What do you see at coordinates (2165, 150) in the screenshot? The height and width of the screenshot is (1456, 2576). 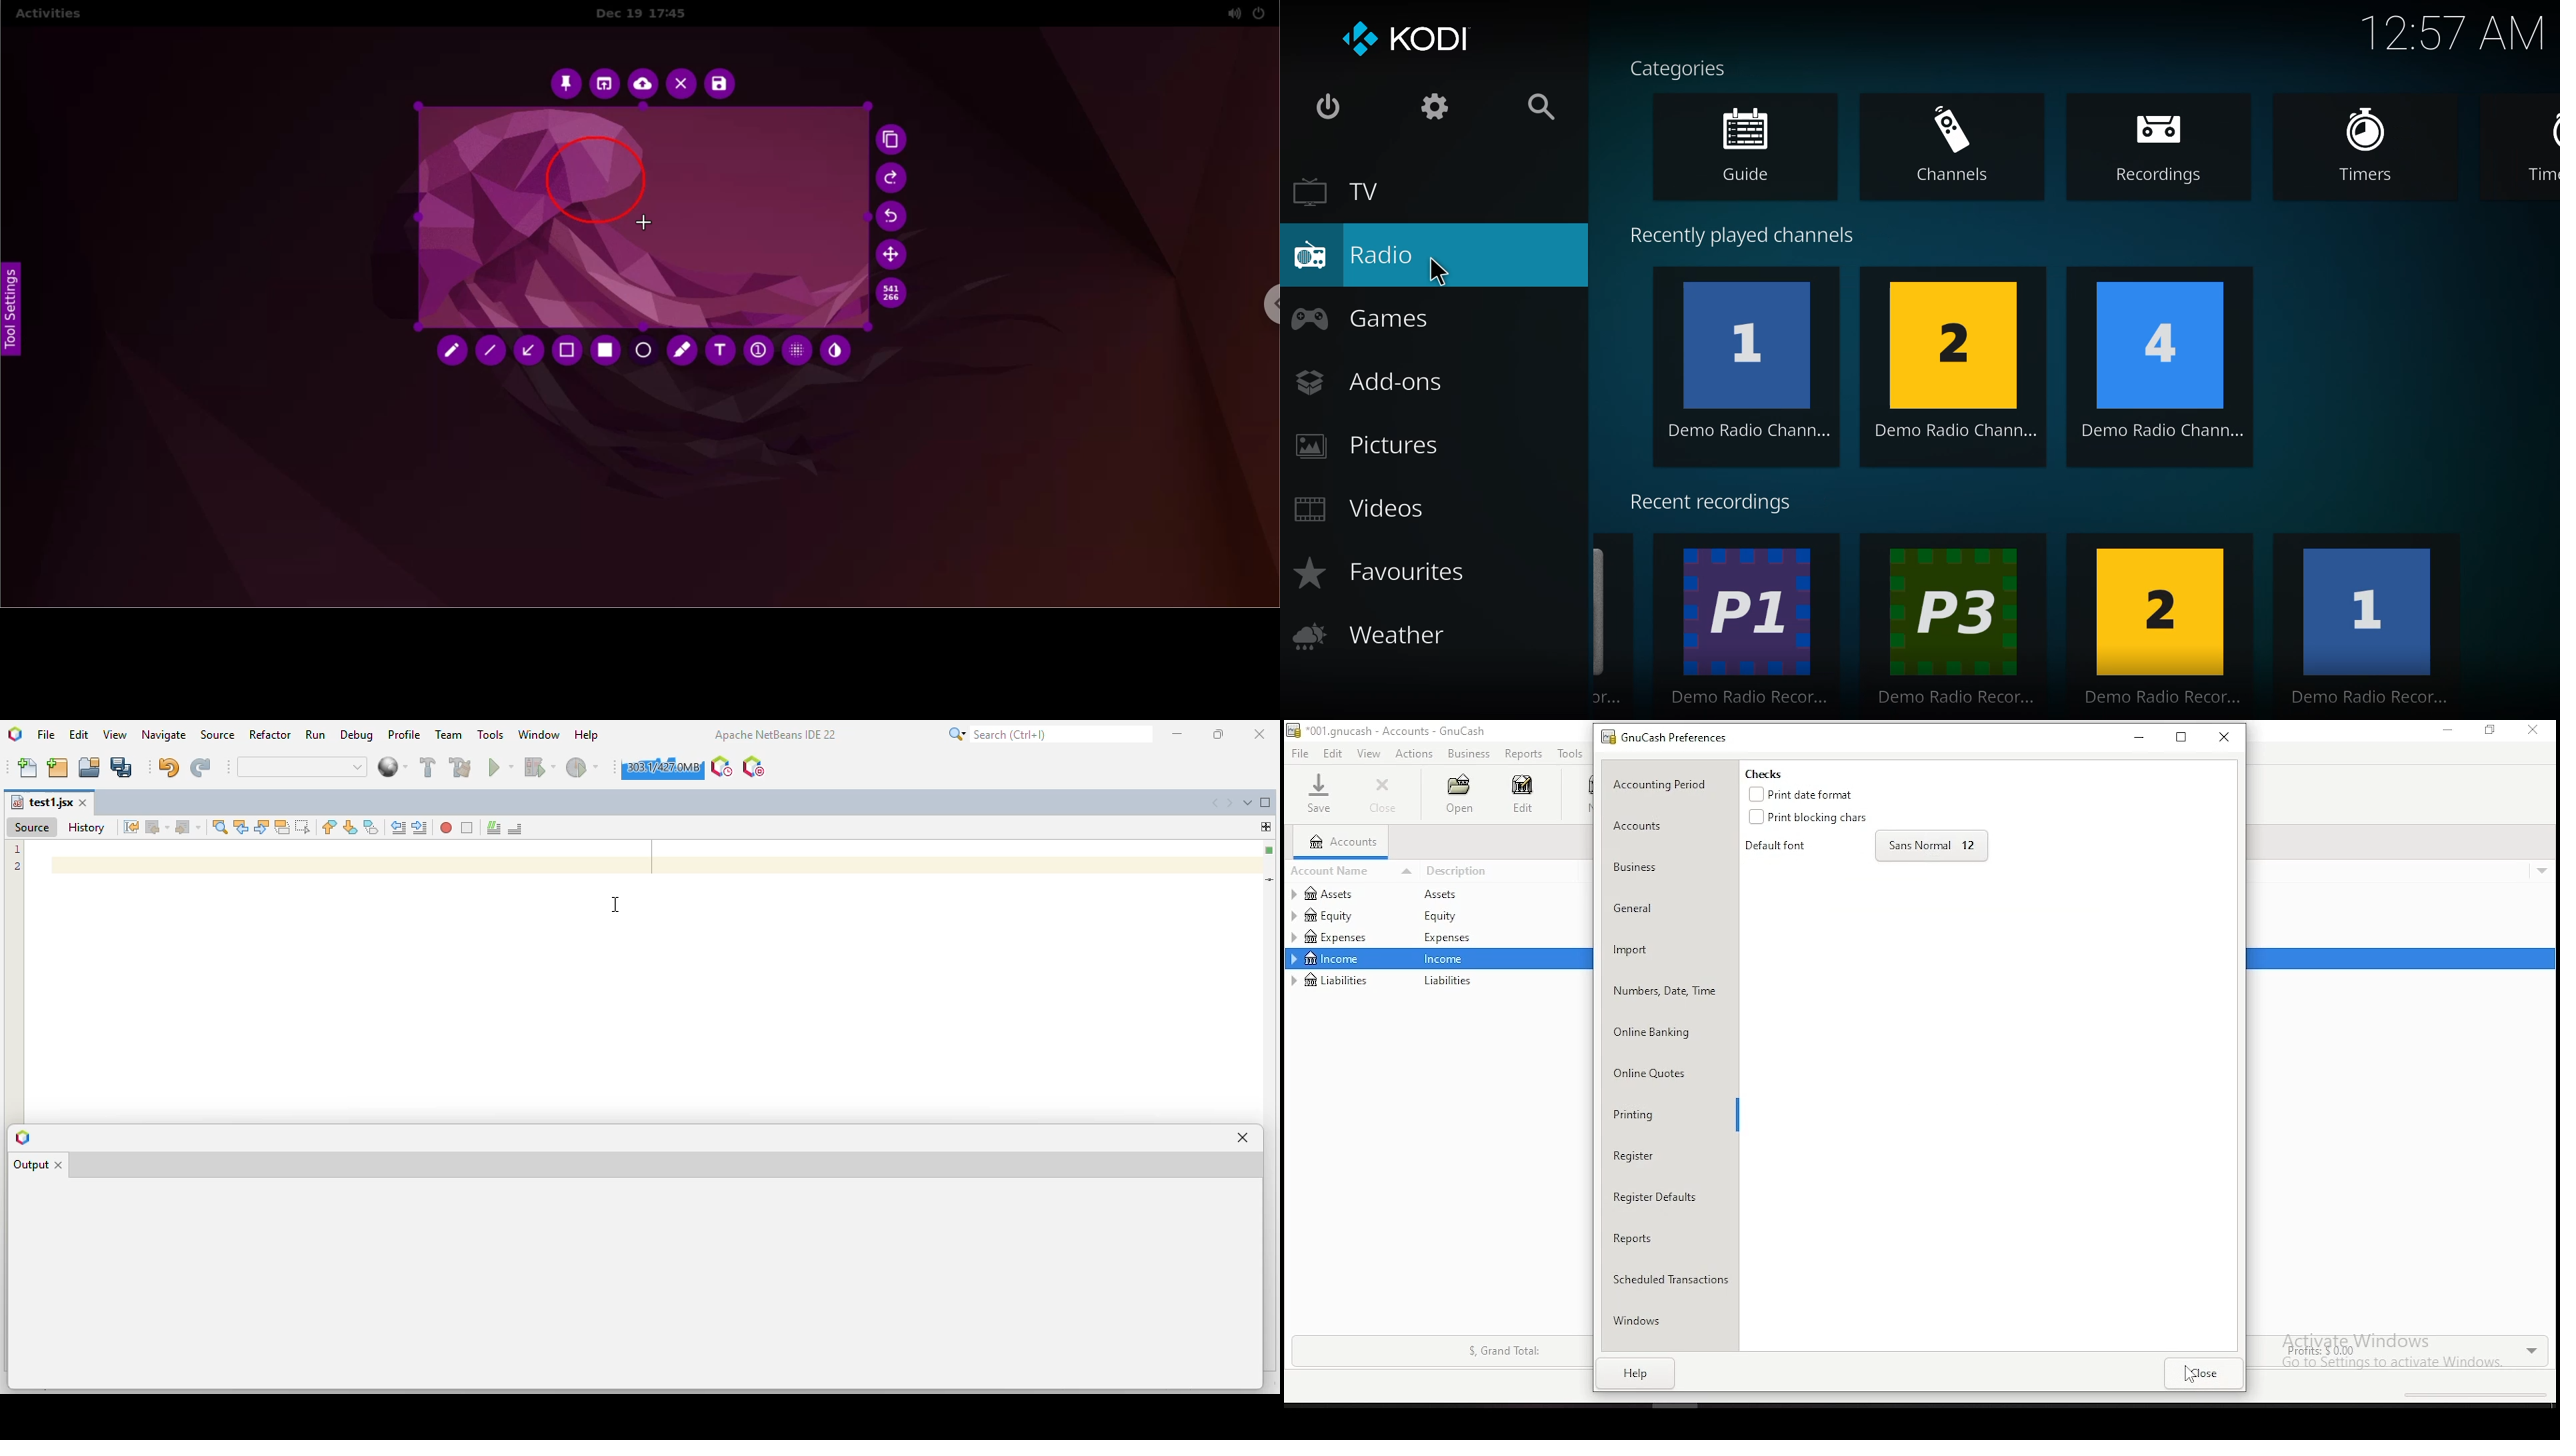 I see `recordings` at bounding box center [2165, 150].